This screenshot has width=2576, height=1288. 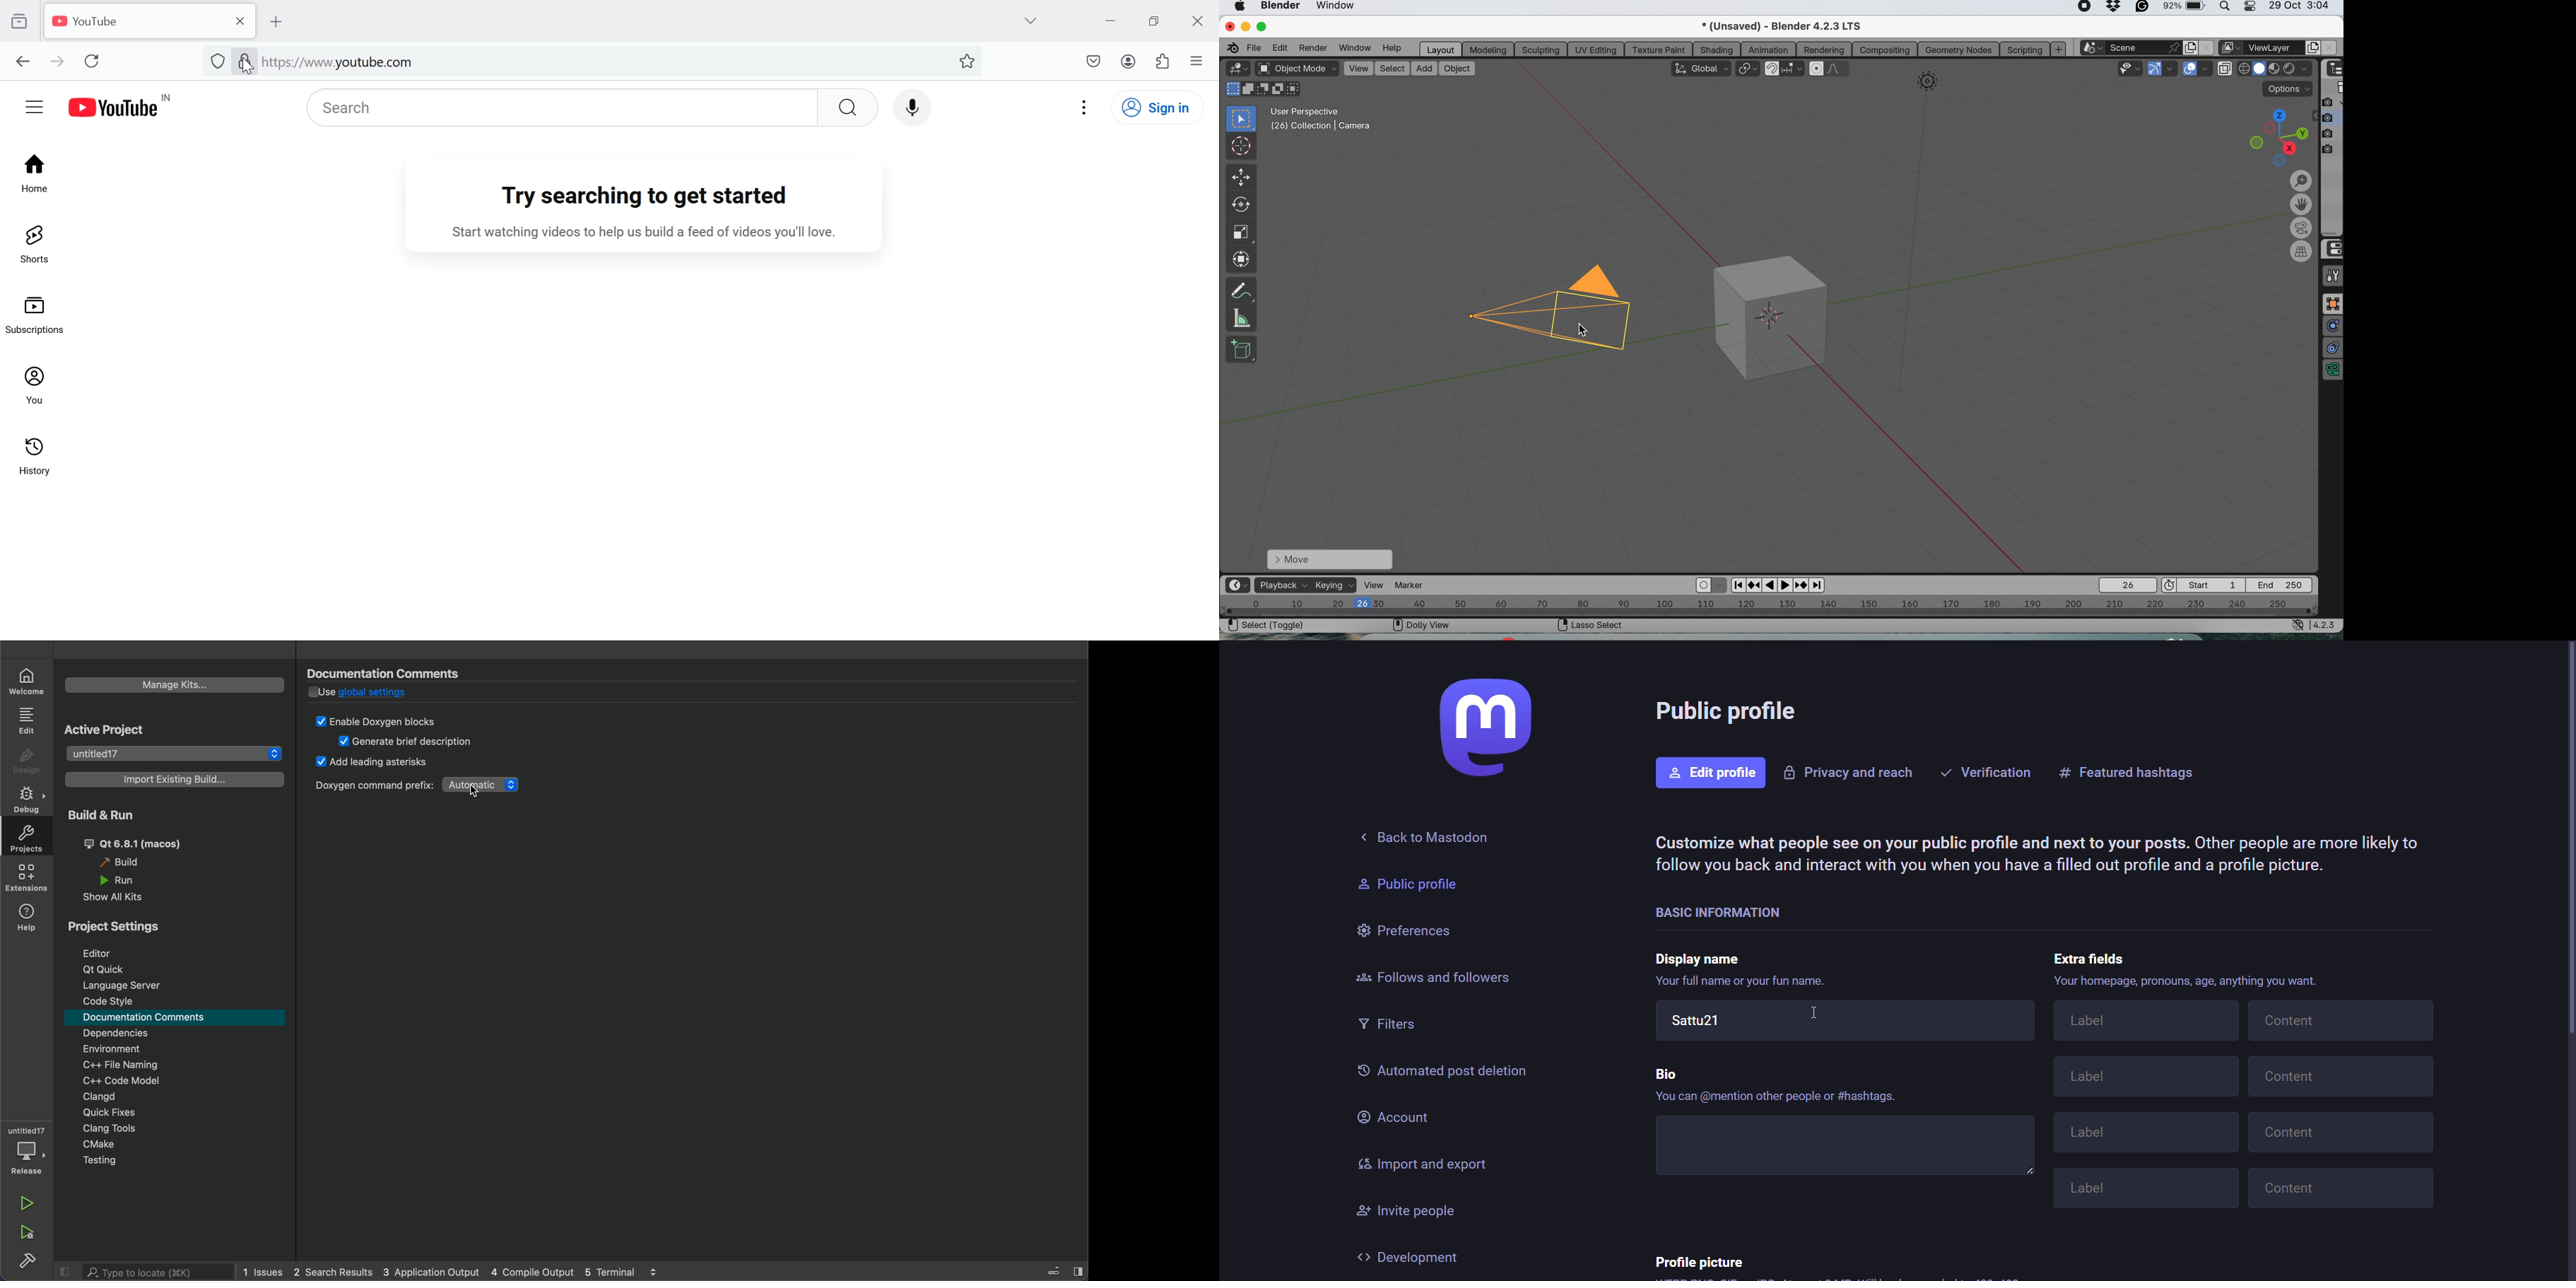 I want to click on Account, so click(x=1128, y=61).